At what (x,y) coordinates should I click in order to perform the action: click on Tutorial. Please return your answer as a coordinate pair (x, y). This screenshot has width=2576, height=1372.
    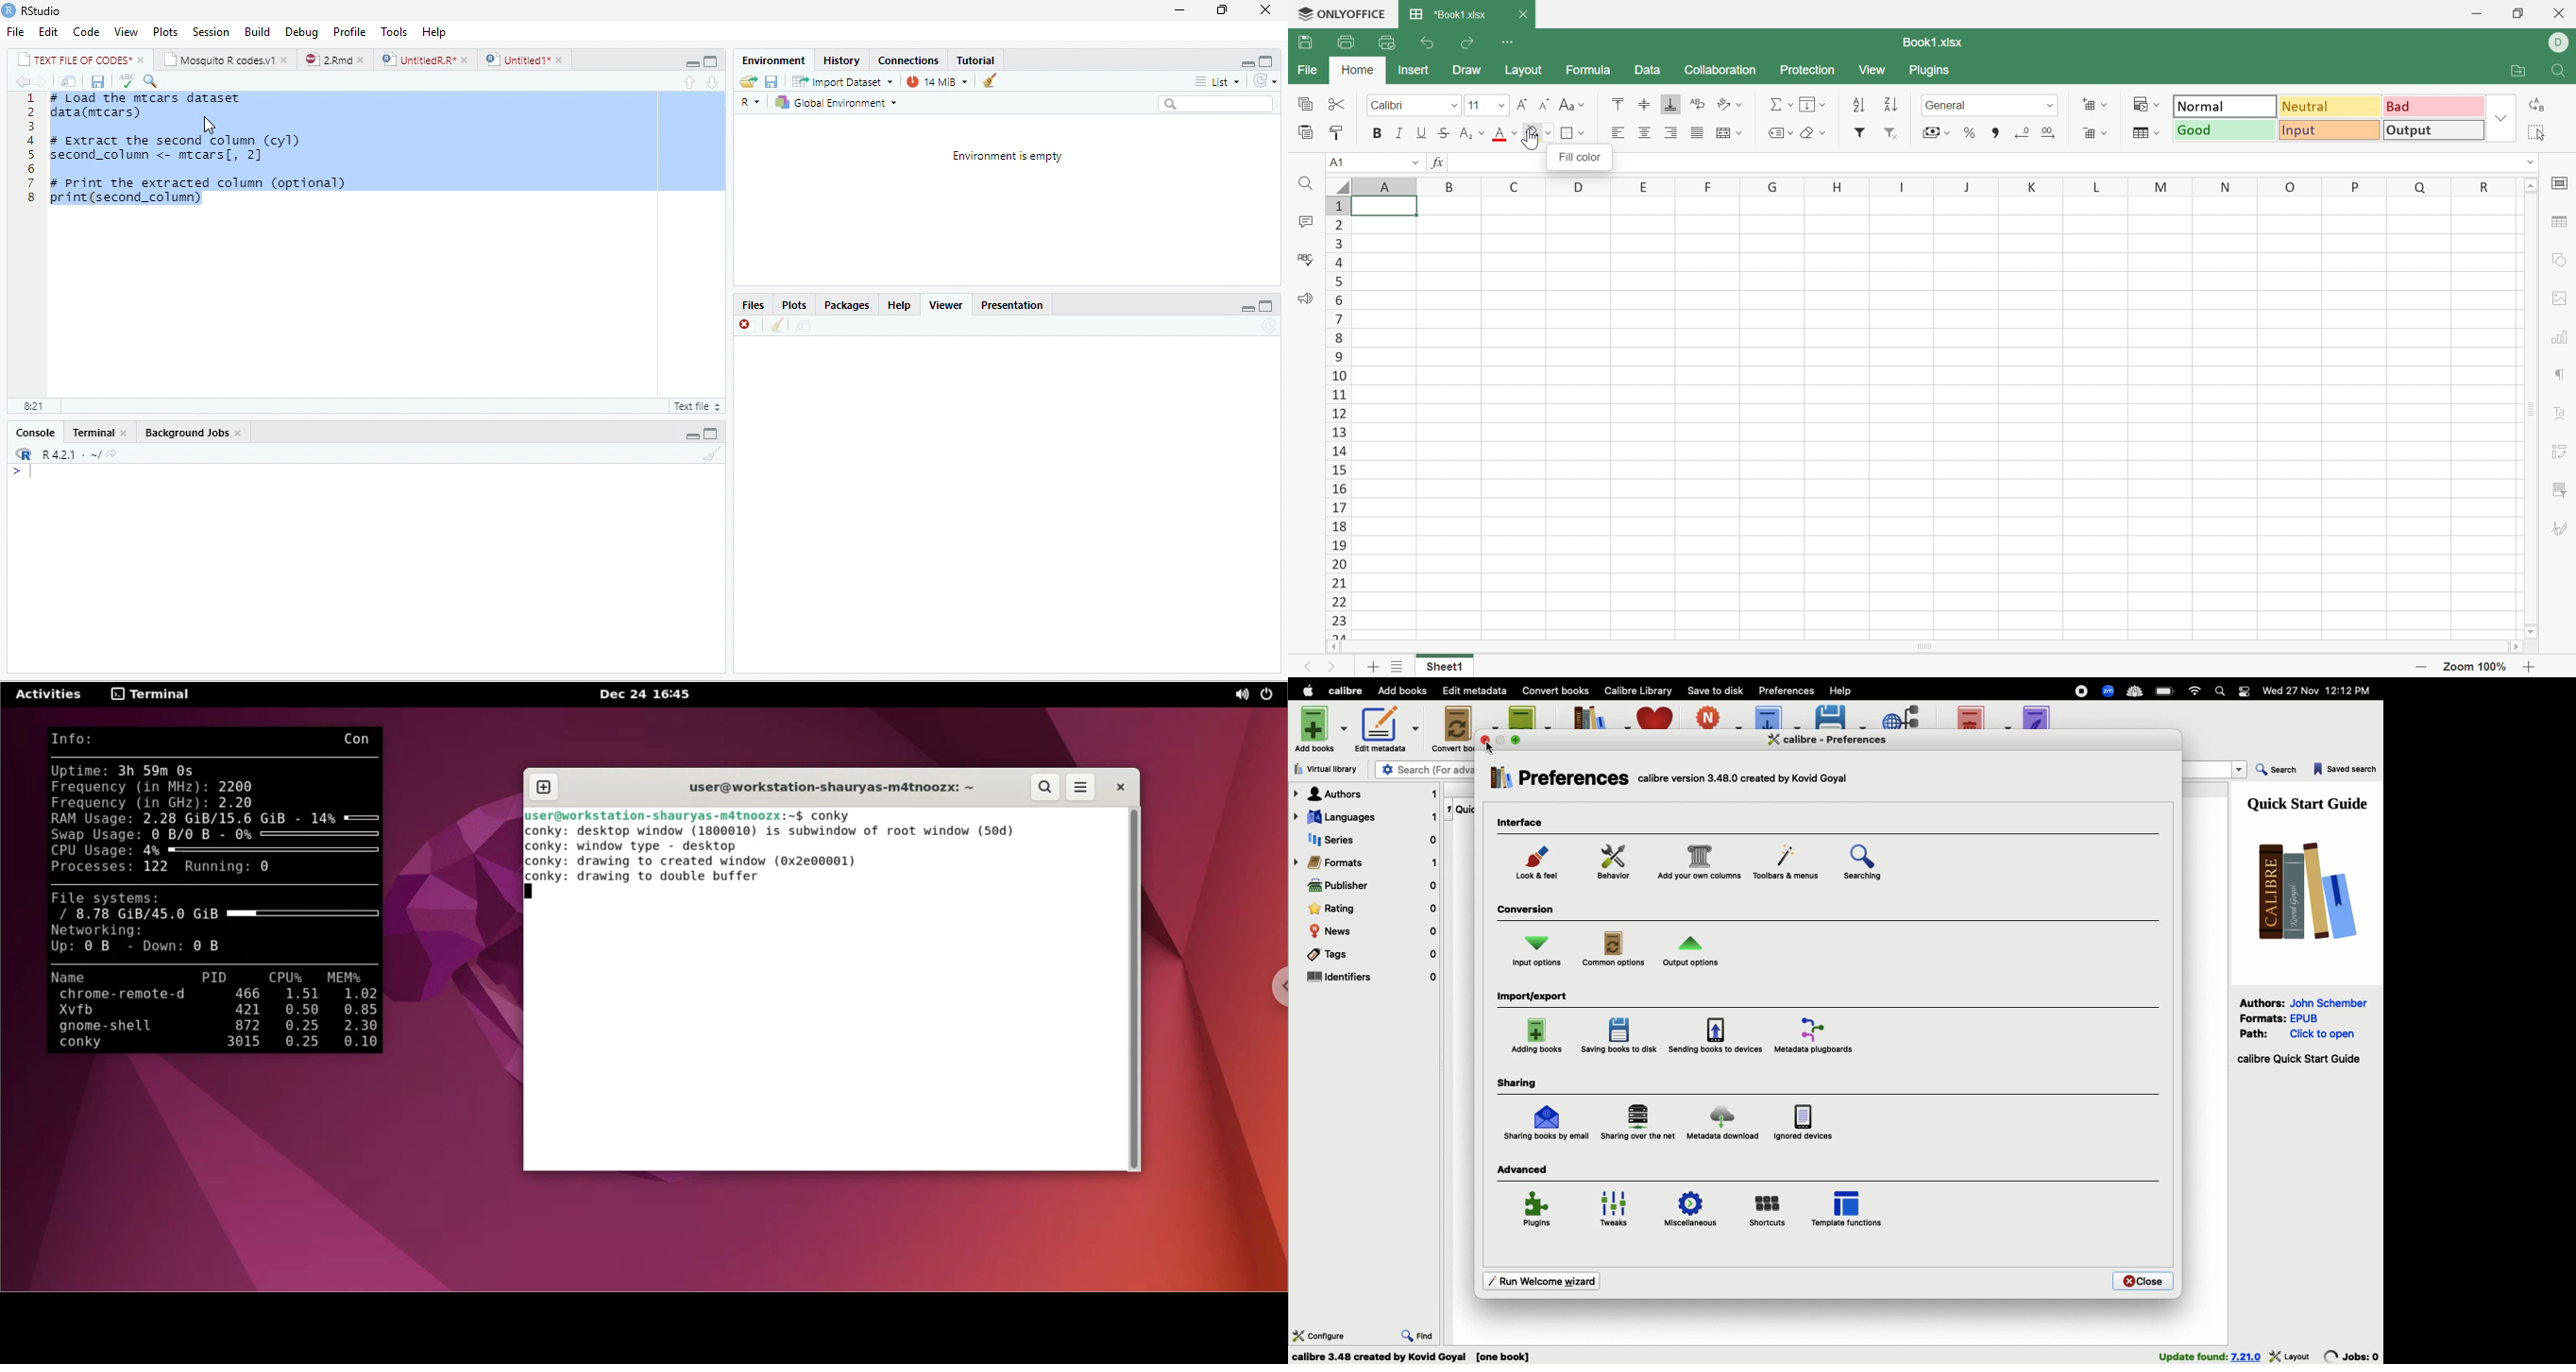
    Looking at the image, I should click on (974, 59).